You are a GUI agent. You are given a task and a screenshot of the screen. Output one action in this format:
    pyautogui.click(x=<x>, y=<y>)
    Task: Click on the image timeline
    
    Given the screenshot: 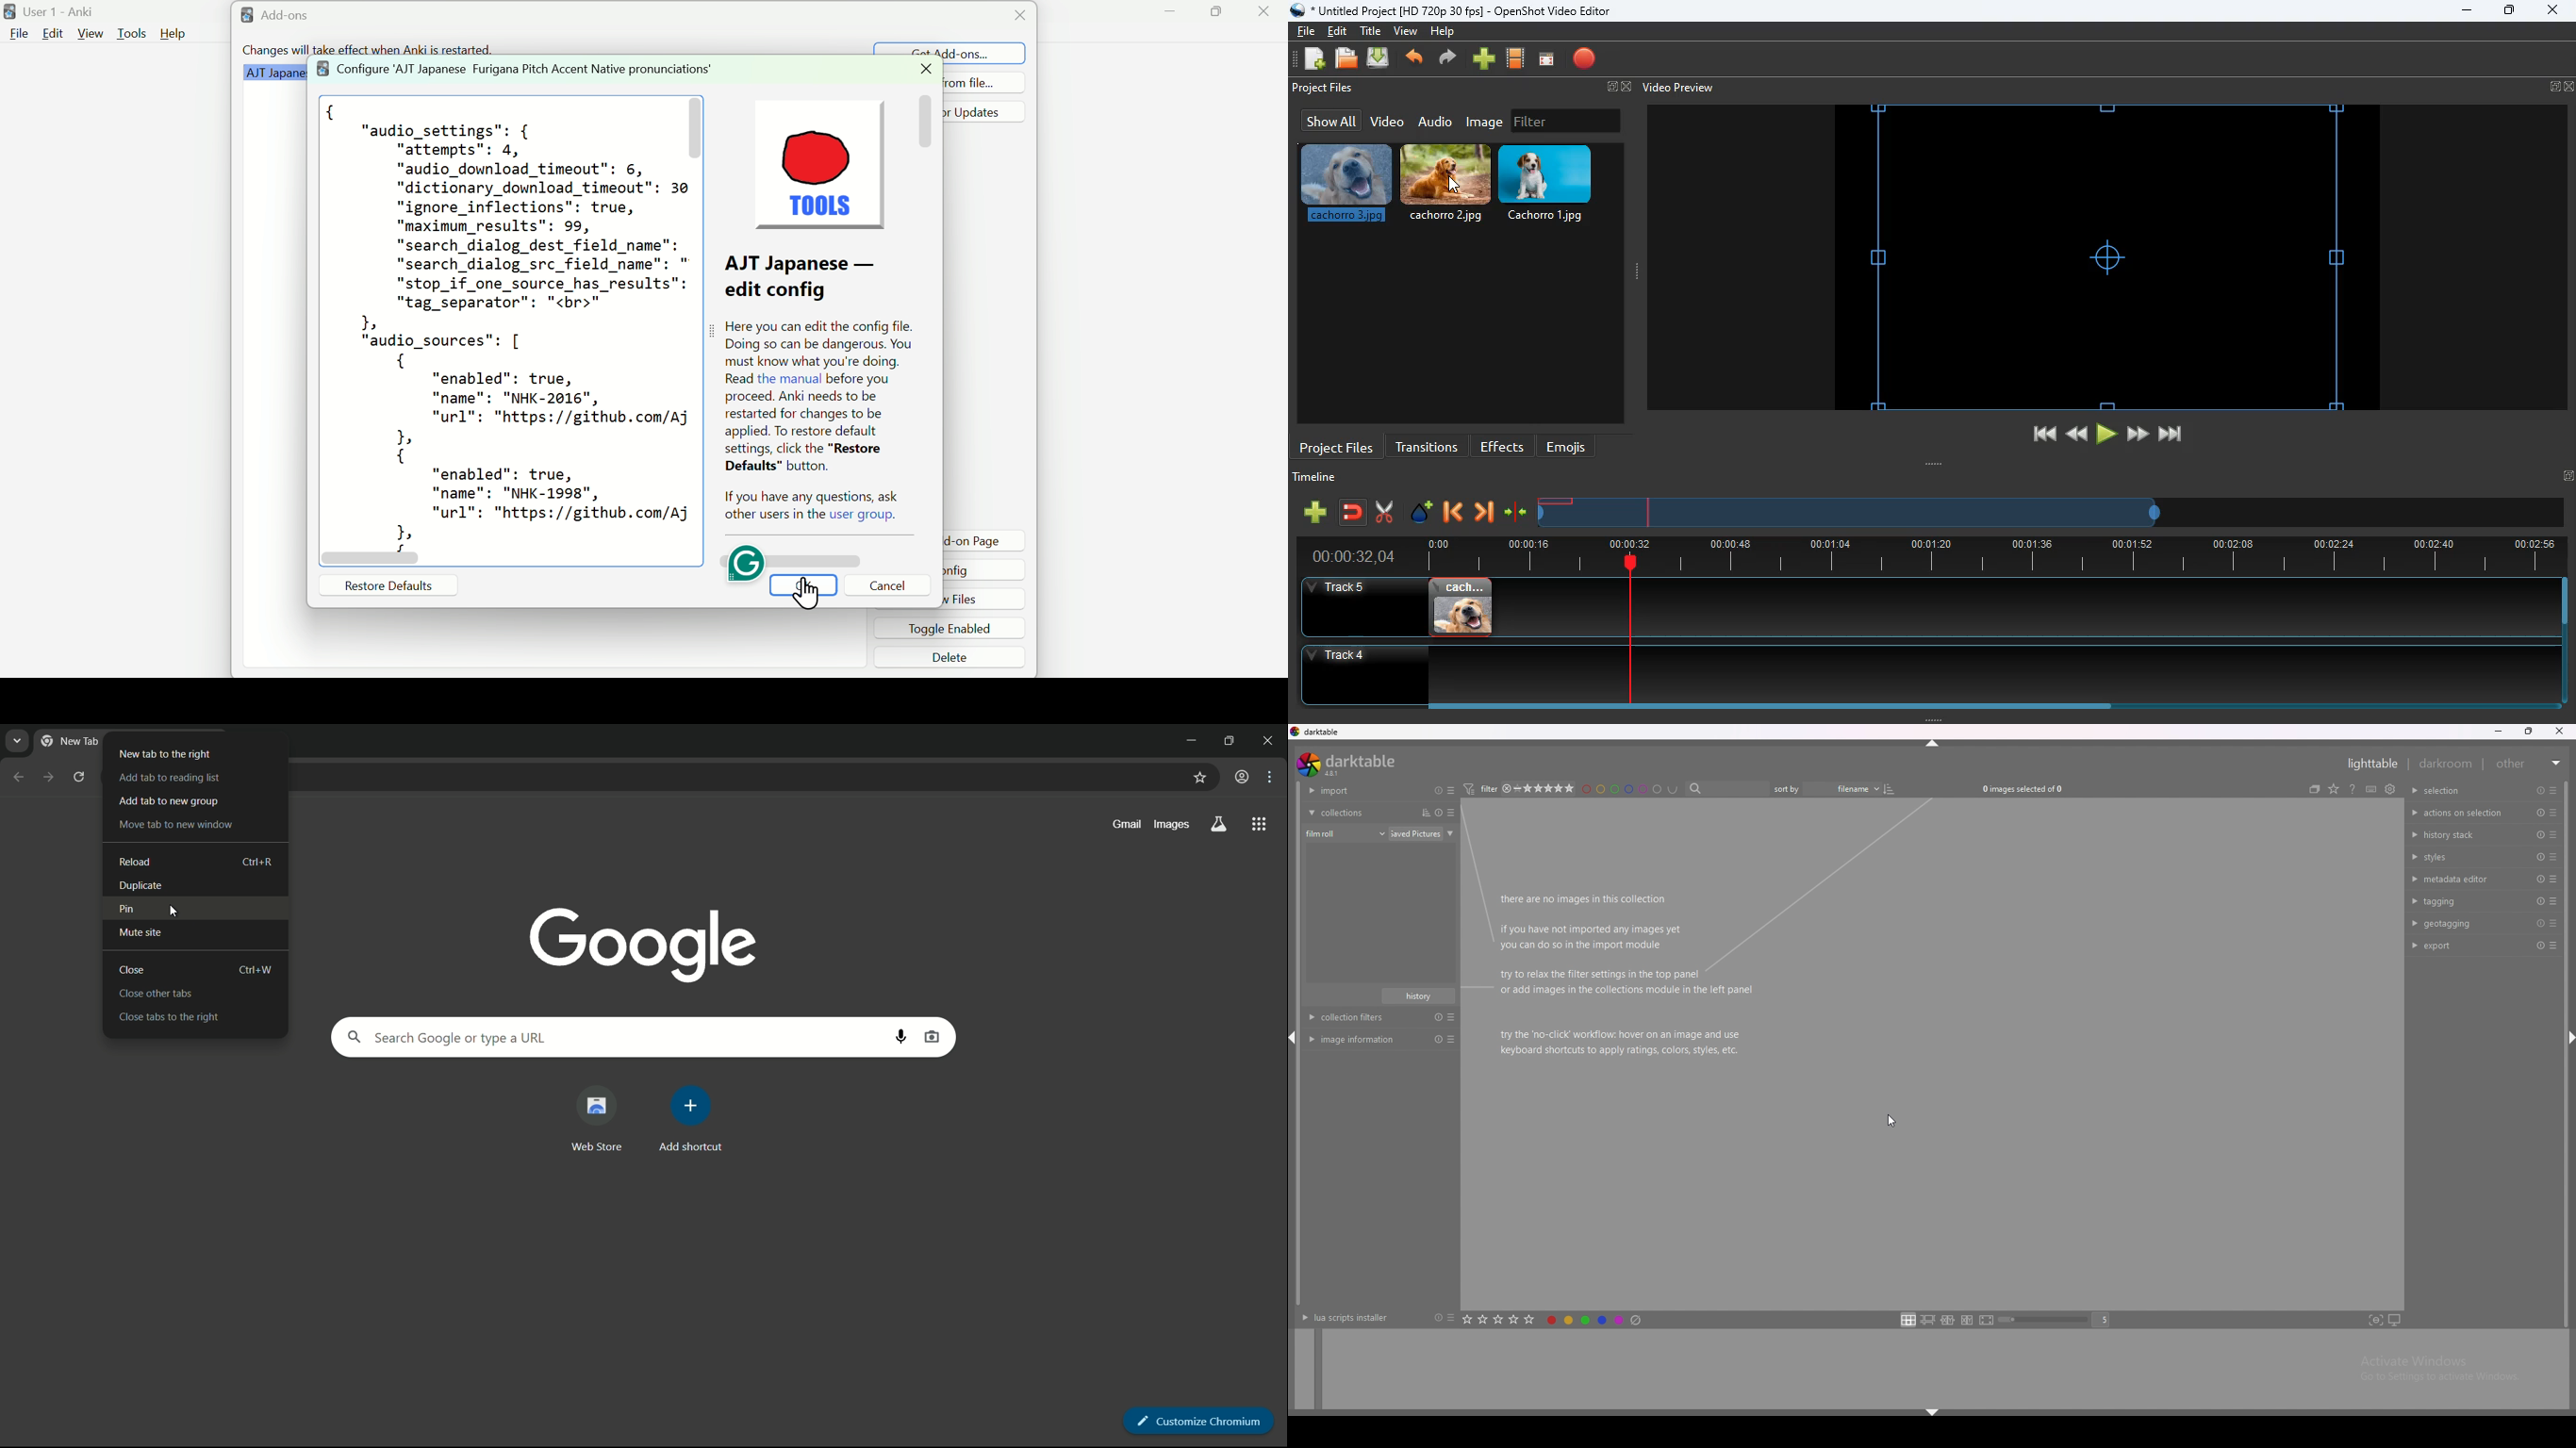 What is the action you would take?
    pyautogui.click(x=1556, y=502)
    